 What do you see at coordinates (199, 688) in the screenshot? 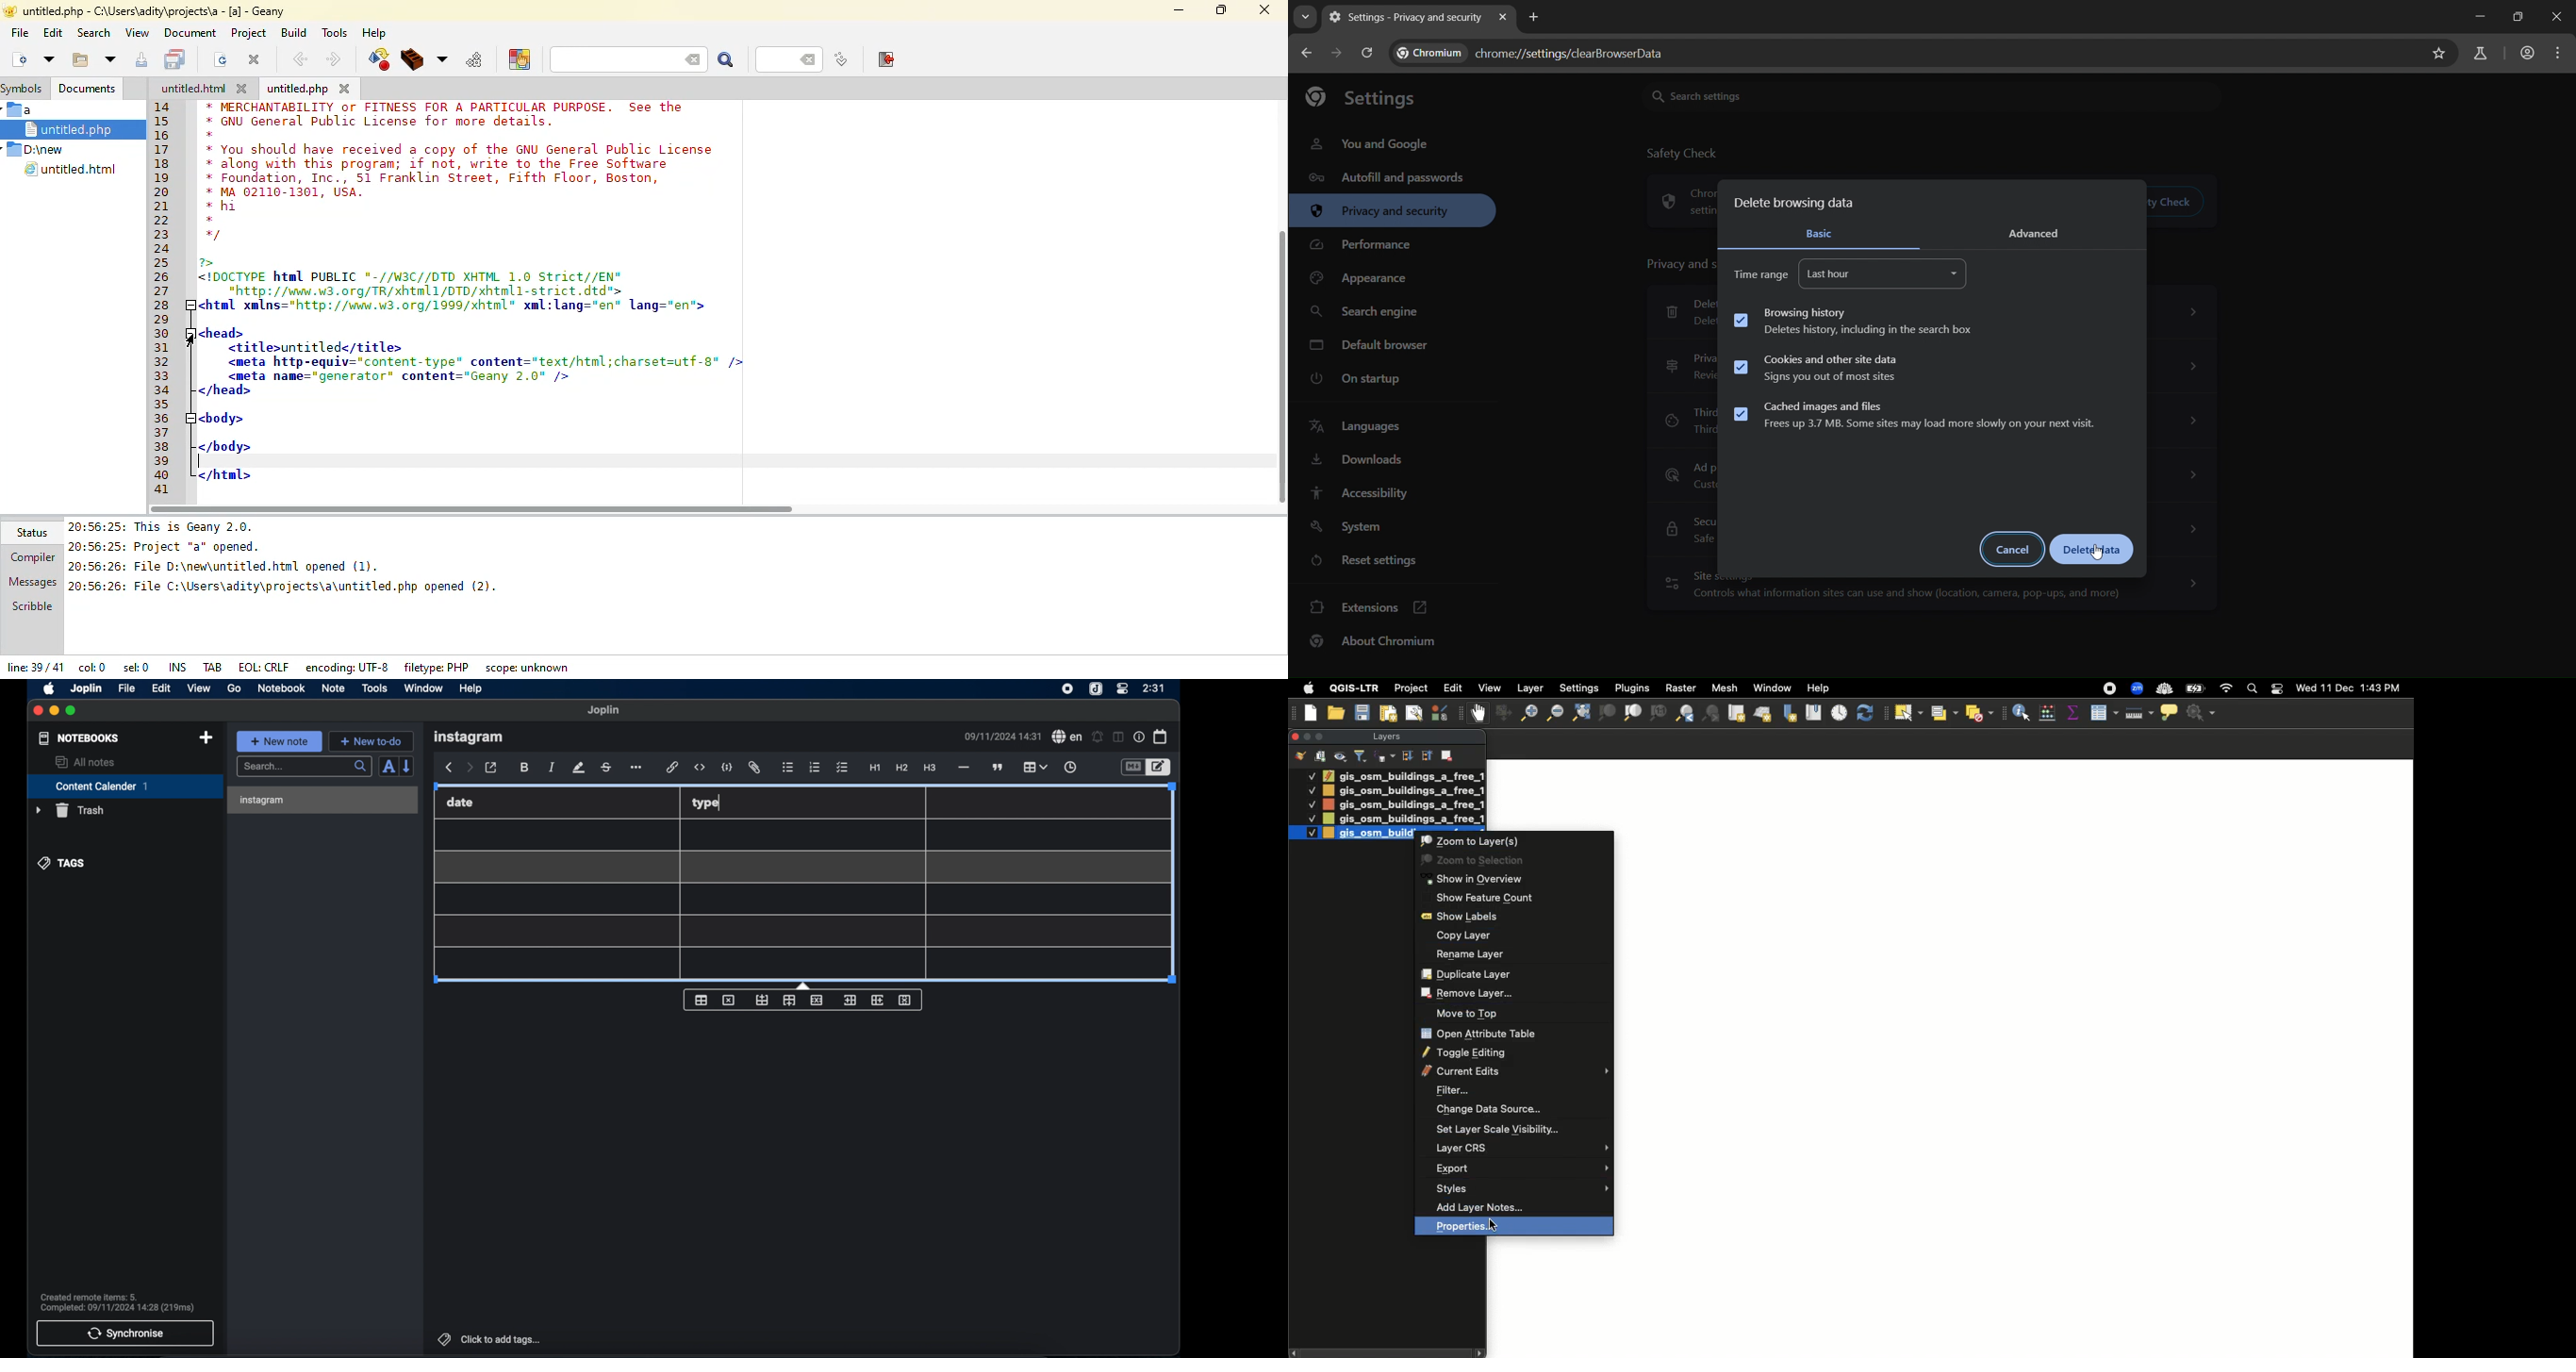
I see `view` at bounding box center [199, 688].